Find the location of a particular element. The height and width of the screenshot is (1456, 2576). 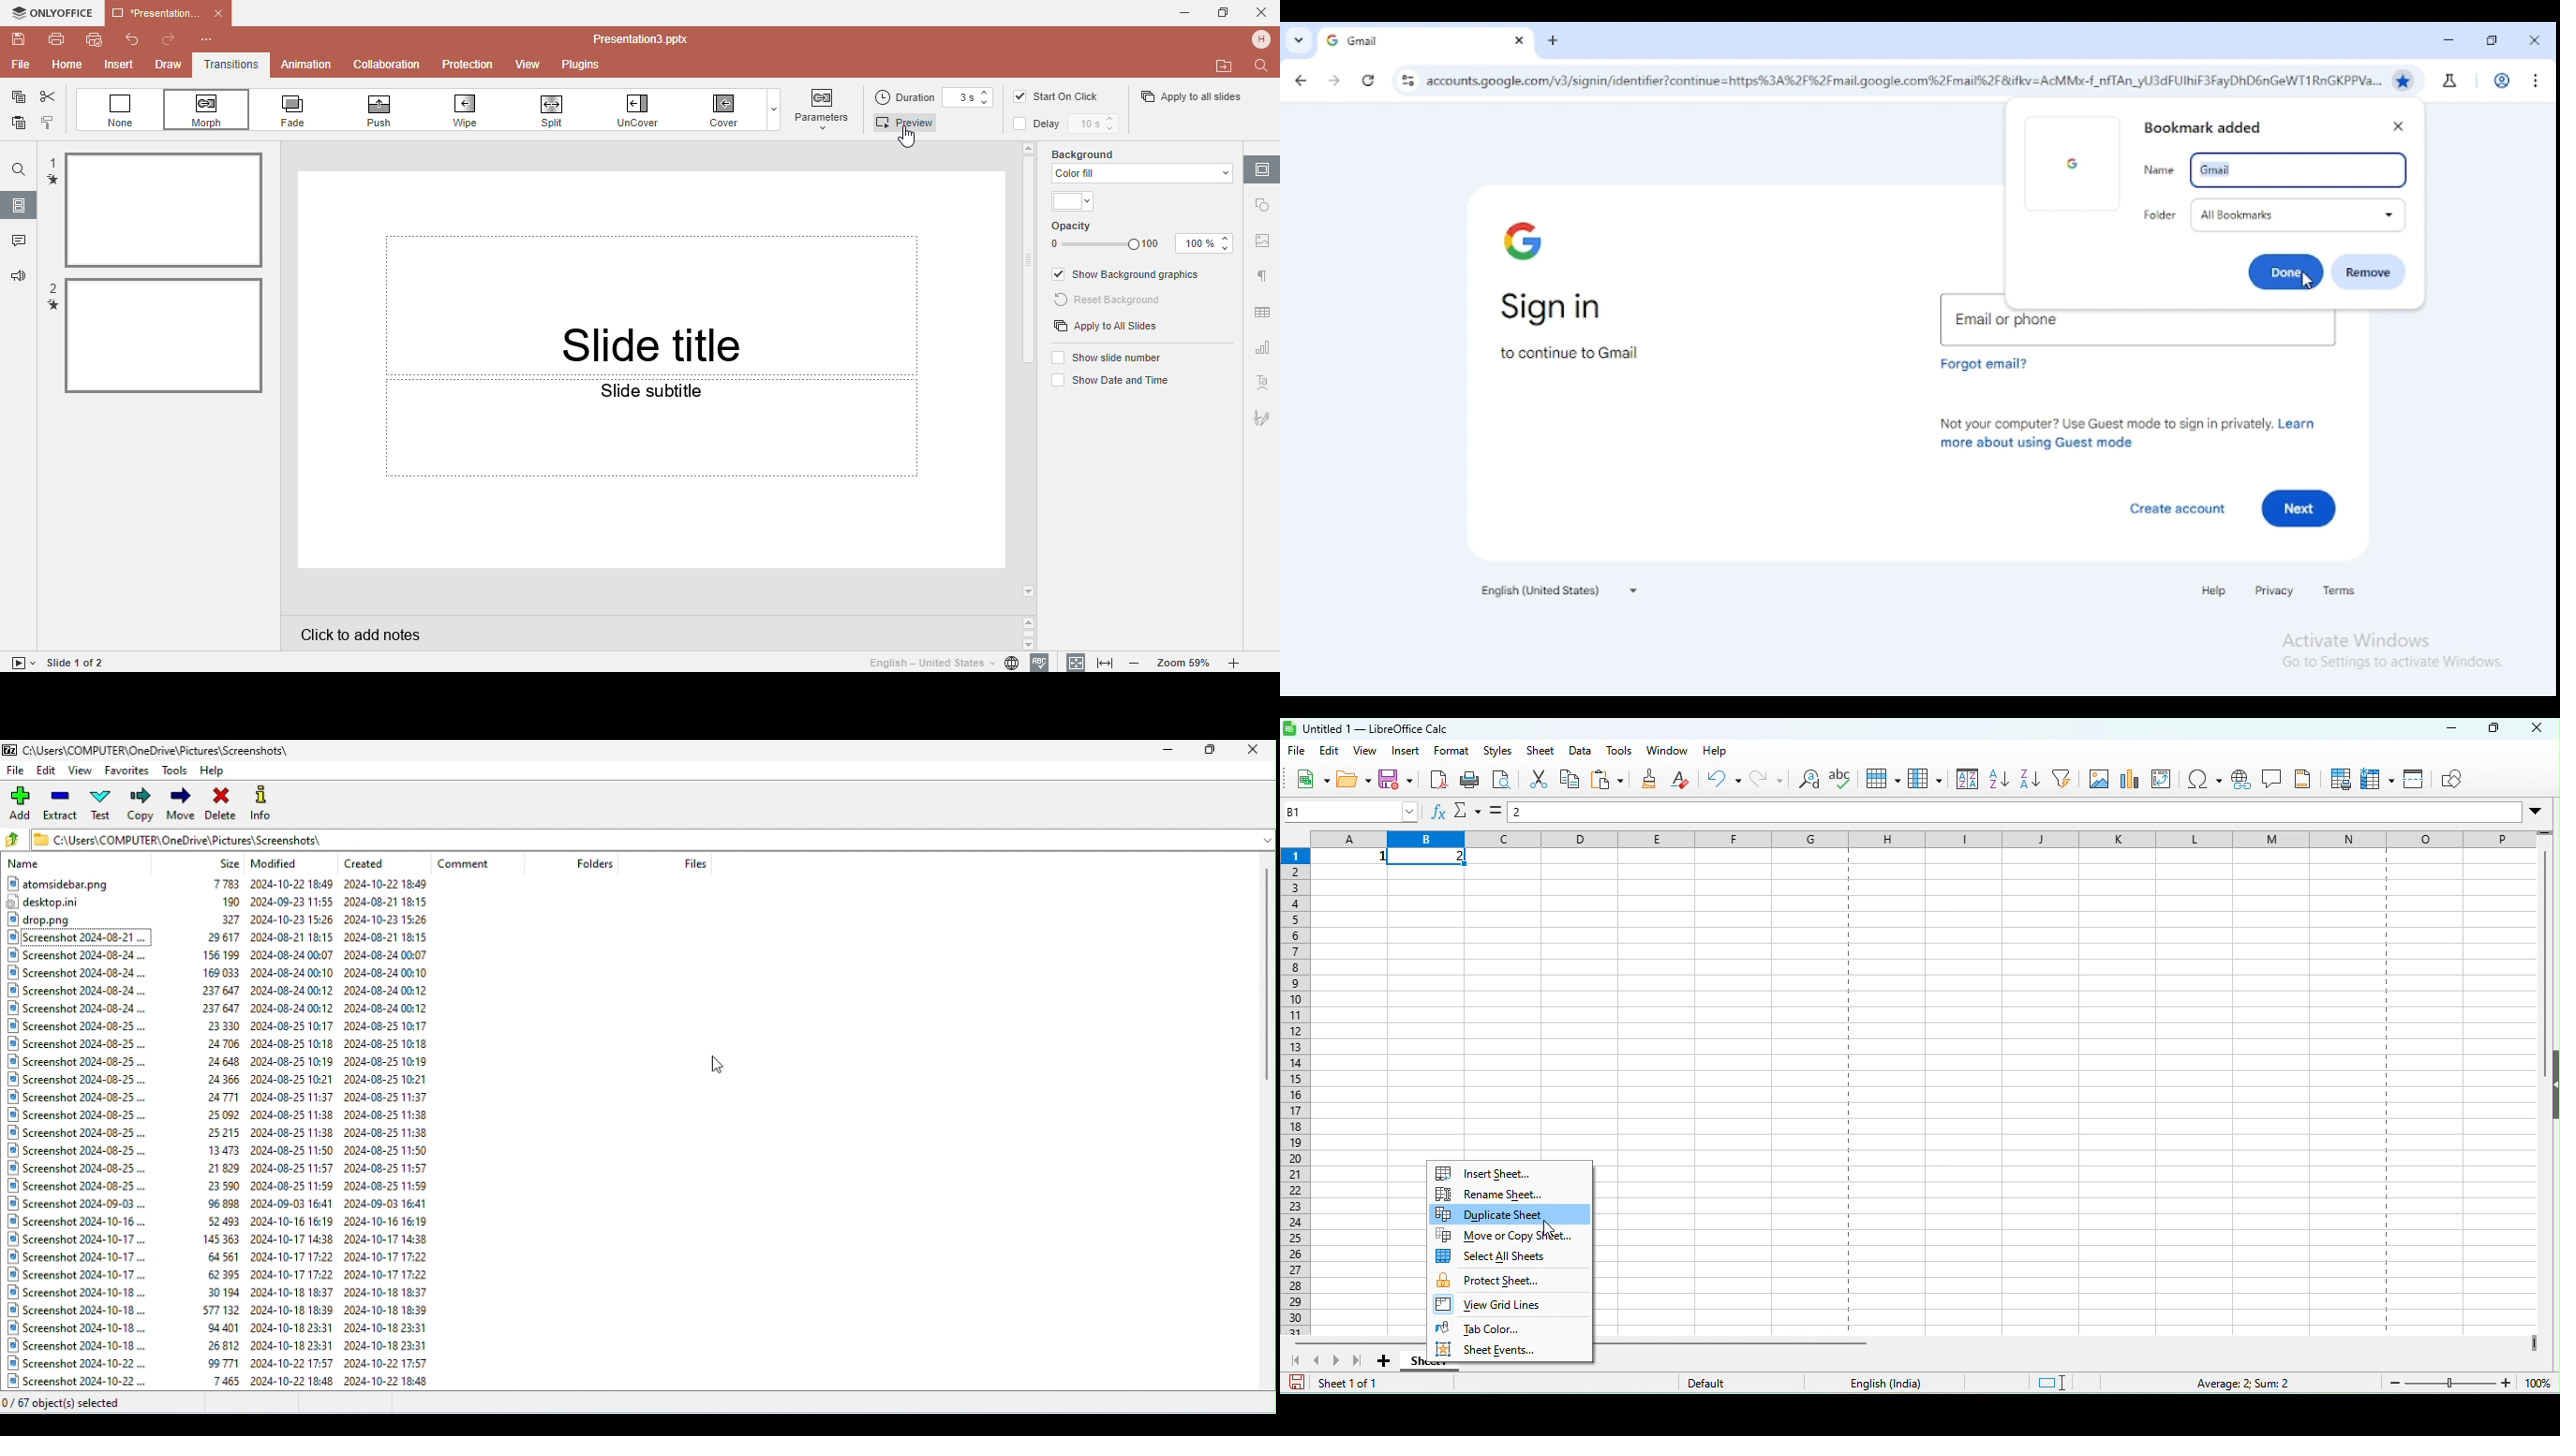

Push is located at coordinates (394, 111).